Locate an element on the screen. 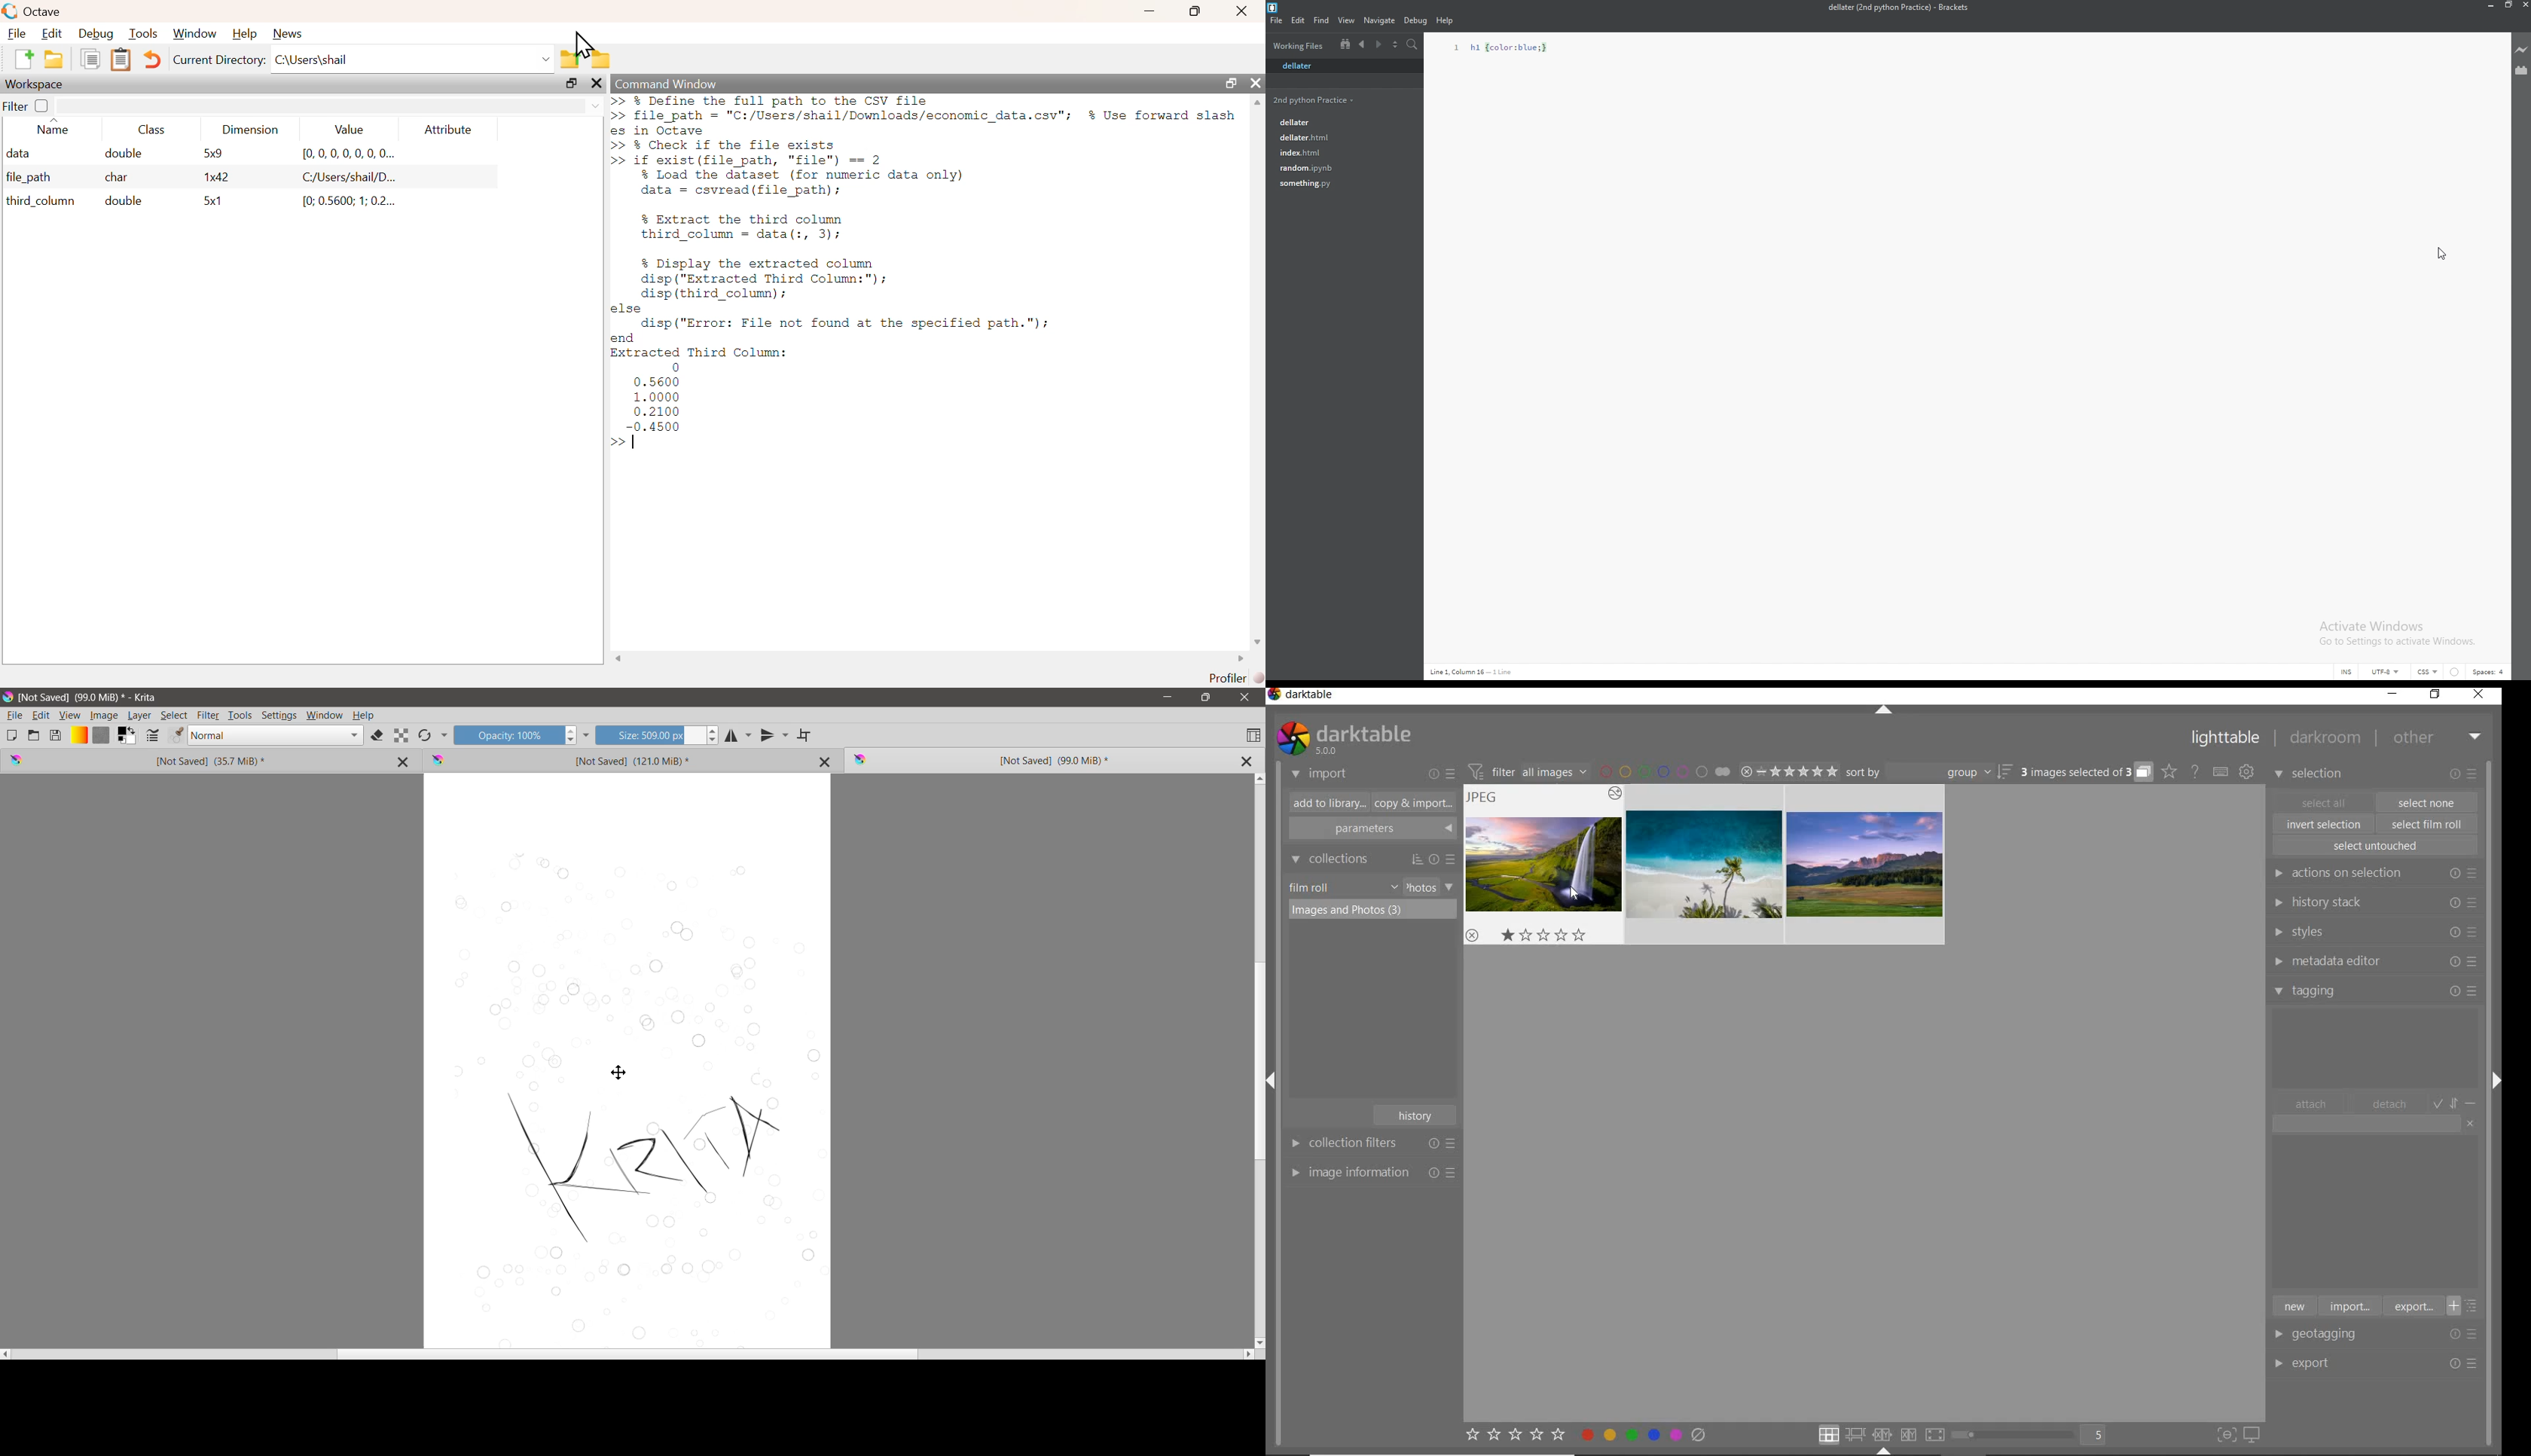 The height and width of the screenshot is (1456, 2548). next is located at coordinates (1378, 45).